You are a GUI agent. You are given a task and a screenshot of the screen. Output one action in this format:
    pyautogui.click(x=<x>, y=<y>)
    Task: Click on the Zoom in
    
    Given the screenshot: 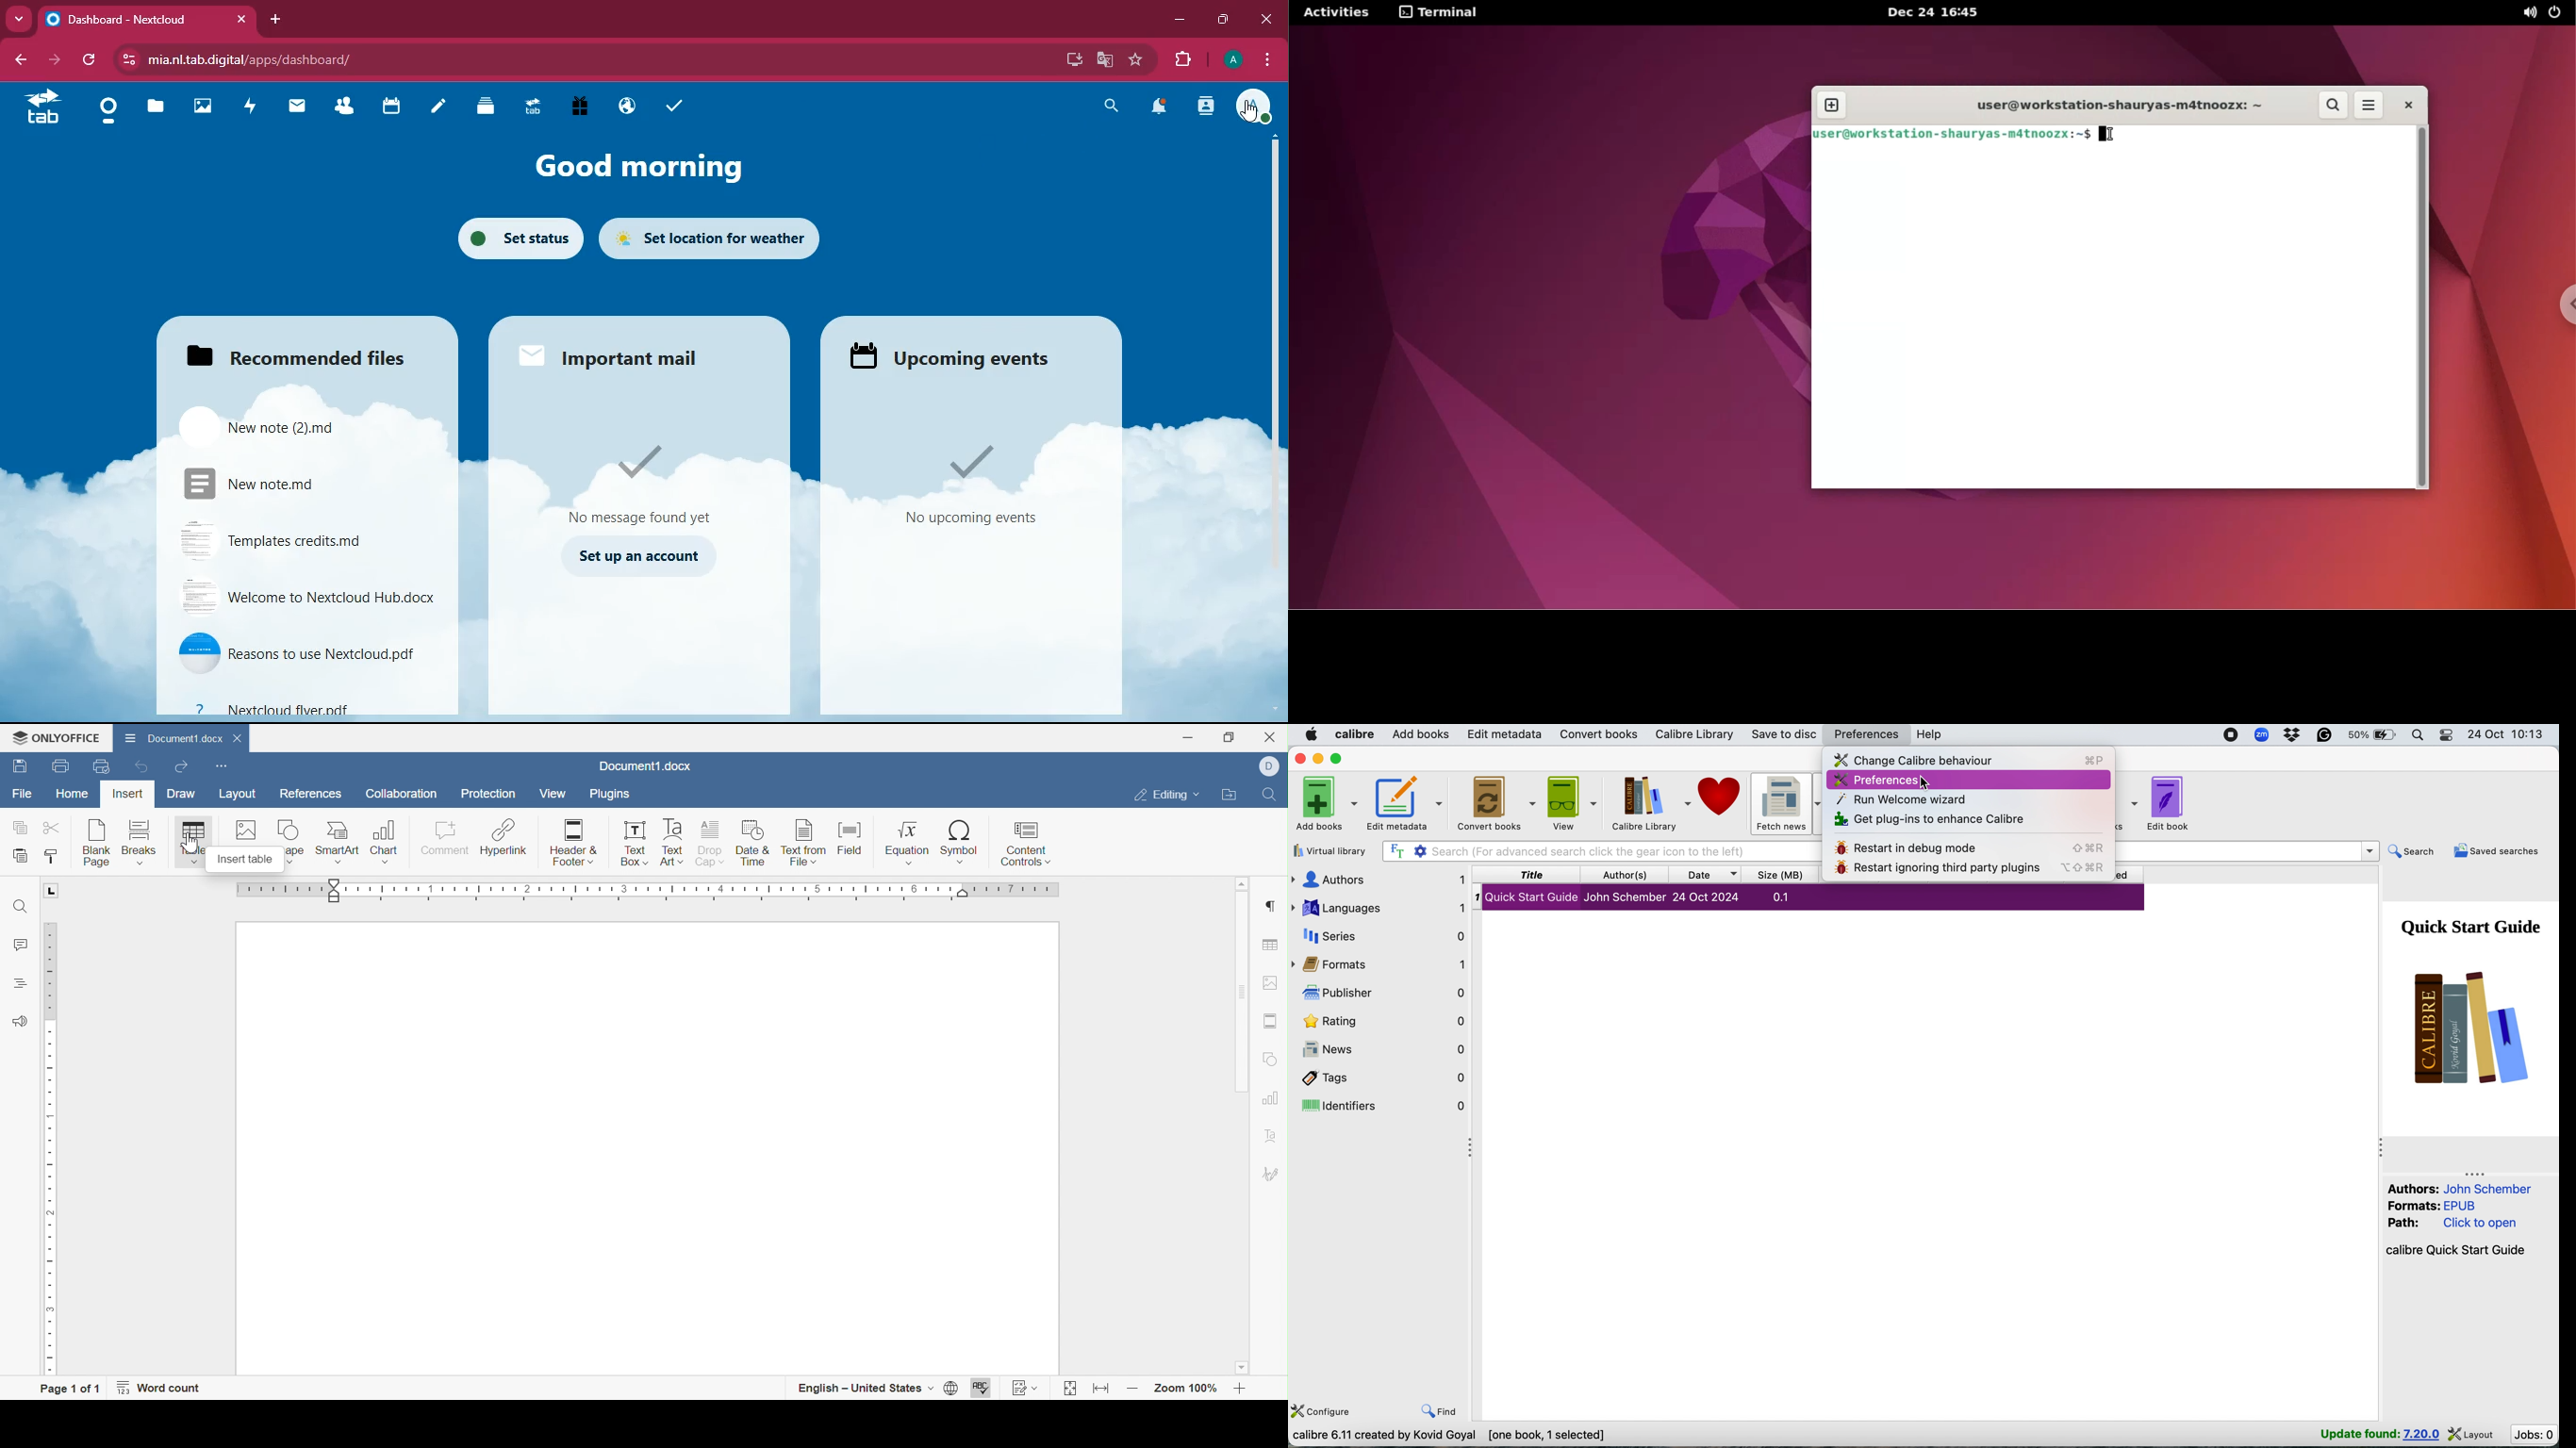 What is the action you would take?
    pyautogui.click(x=1240, y=1389)
    